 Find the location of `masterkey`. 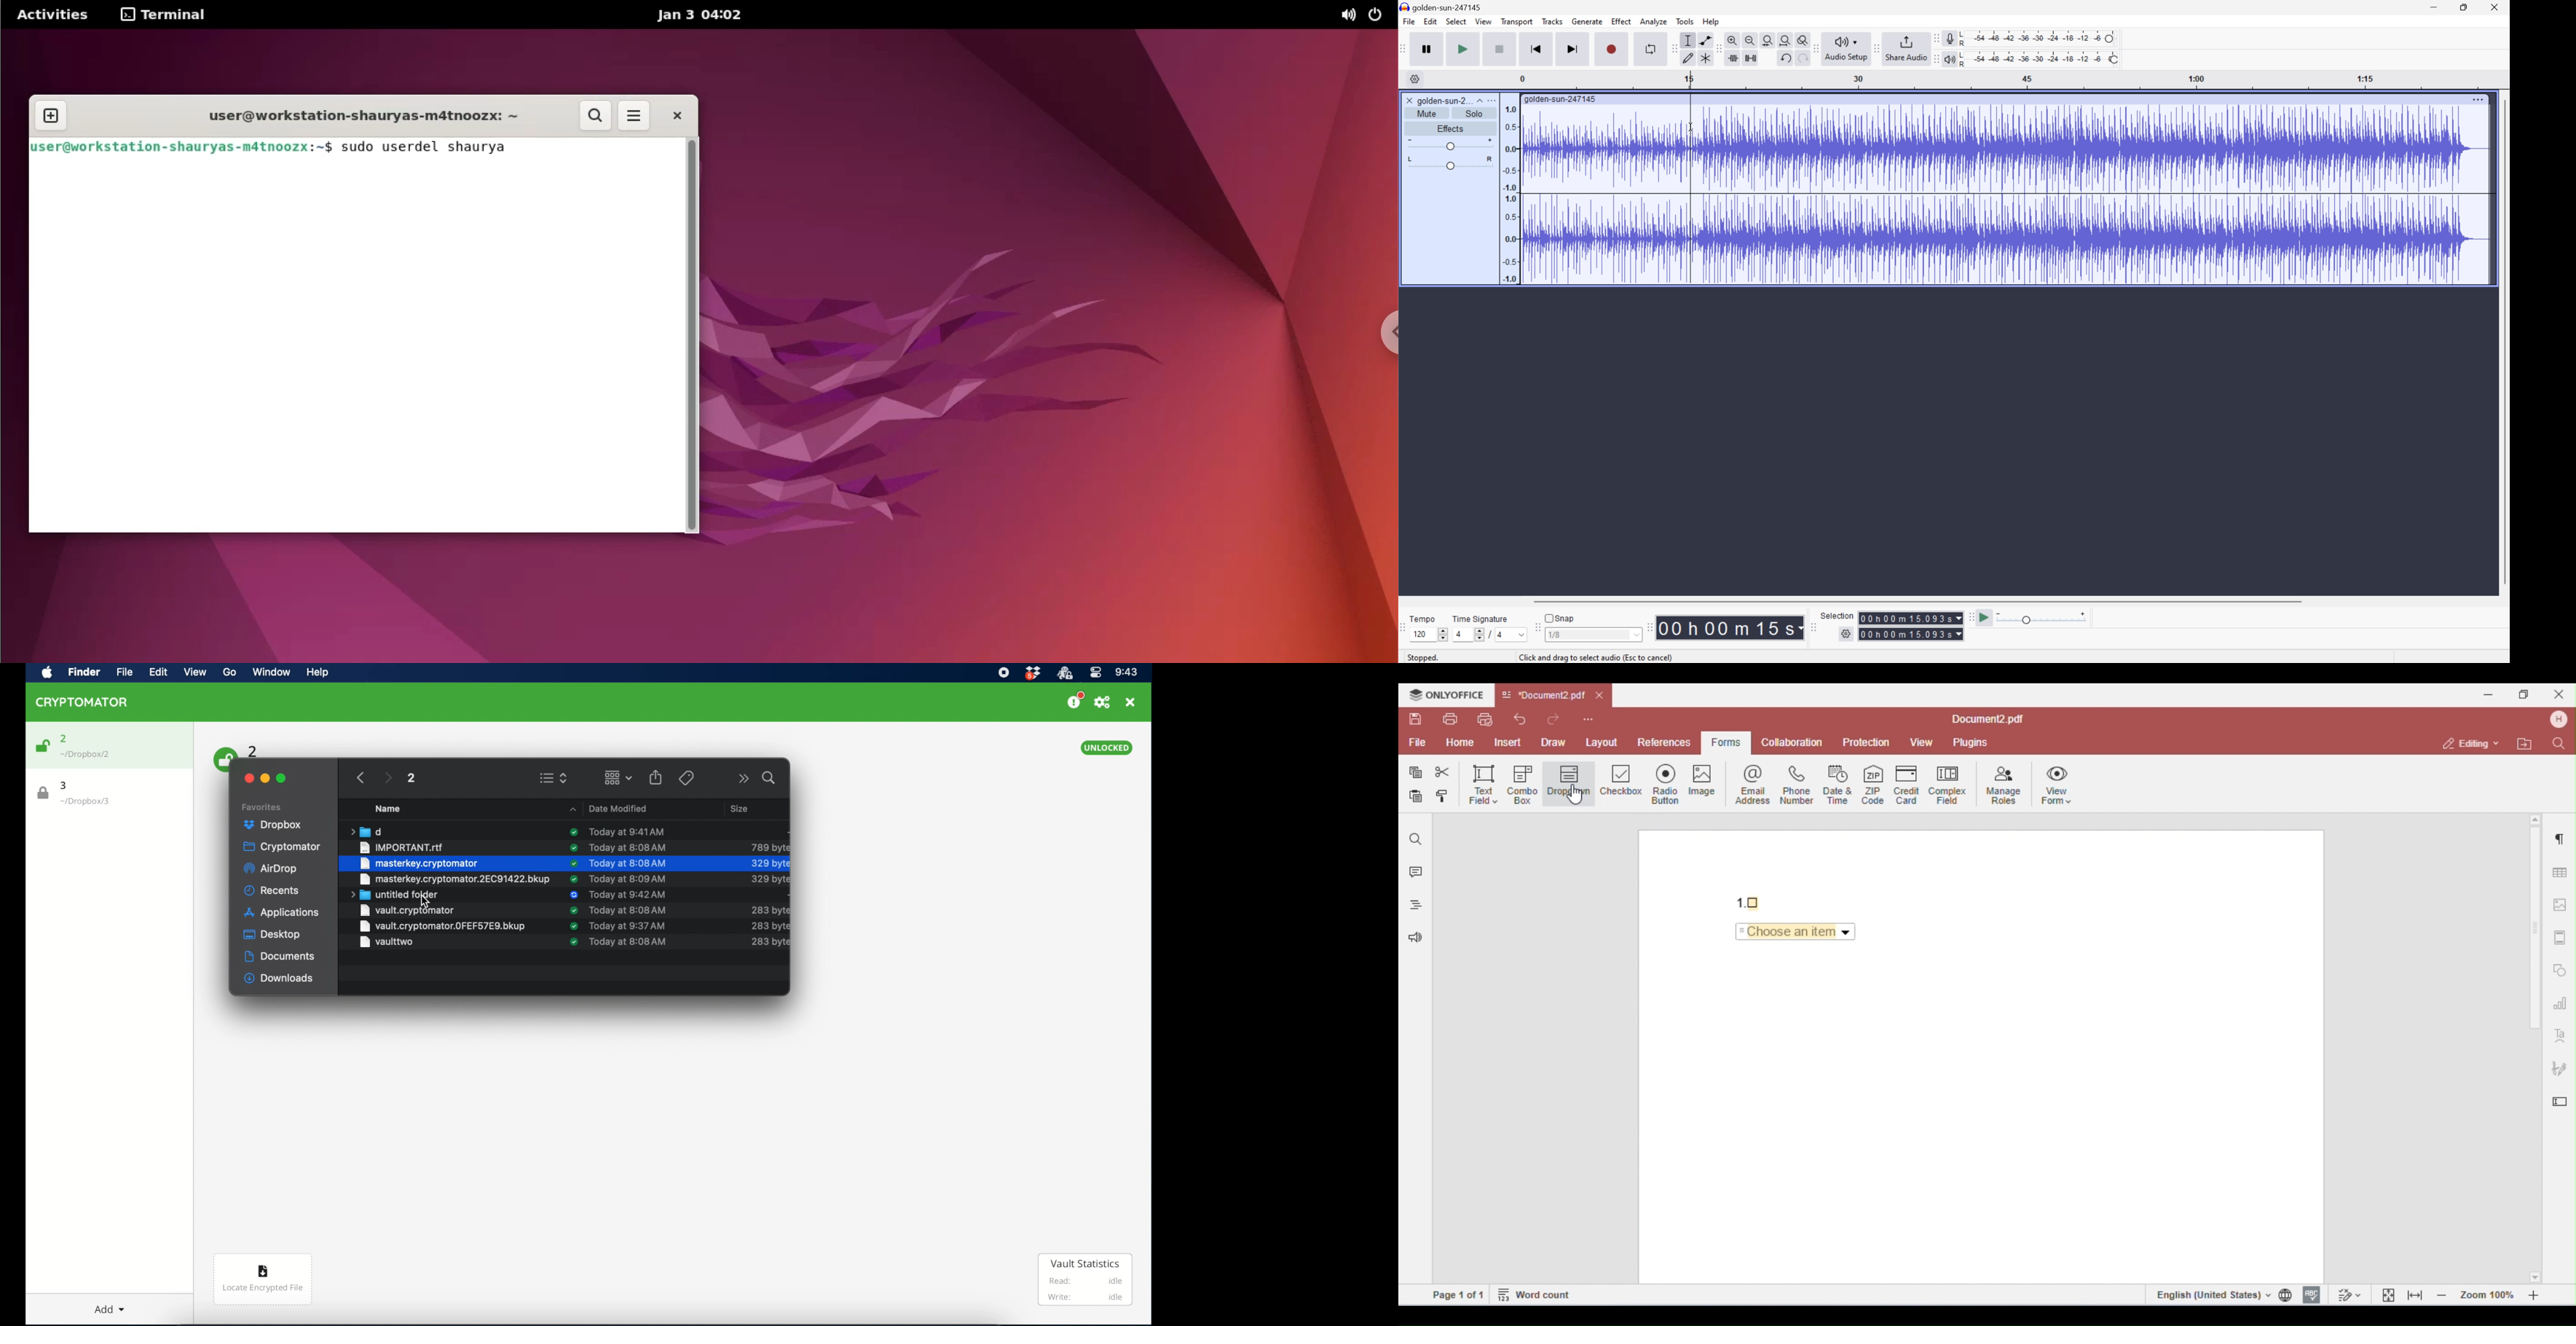

masterkey is located at coordinates (453, 879).